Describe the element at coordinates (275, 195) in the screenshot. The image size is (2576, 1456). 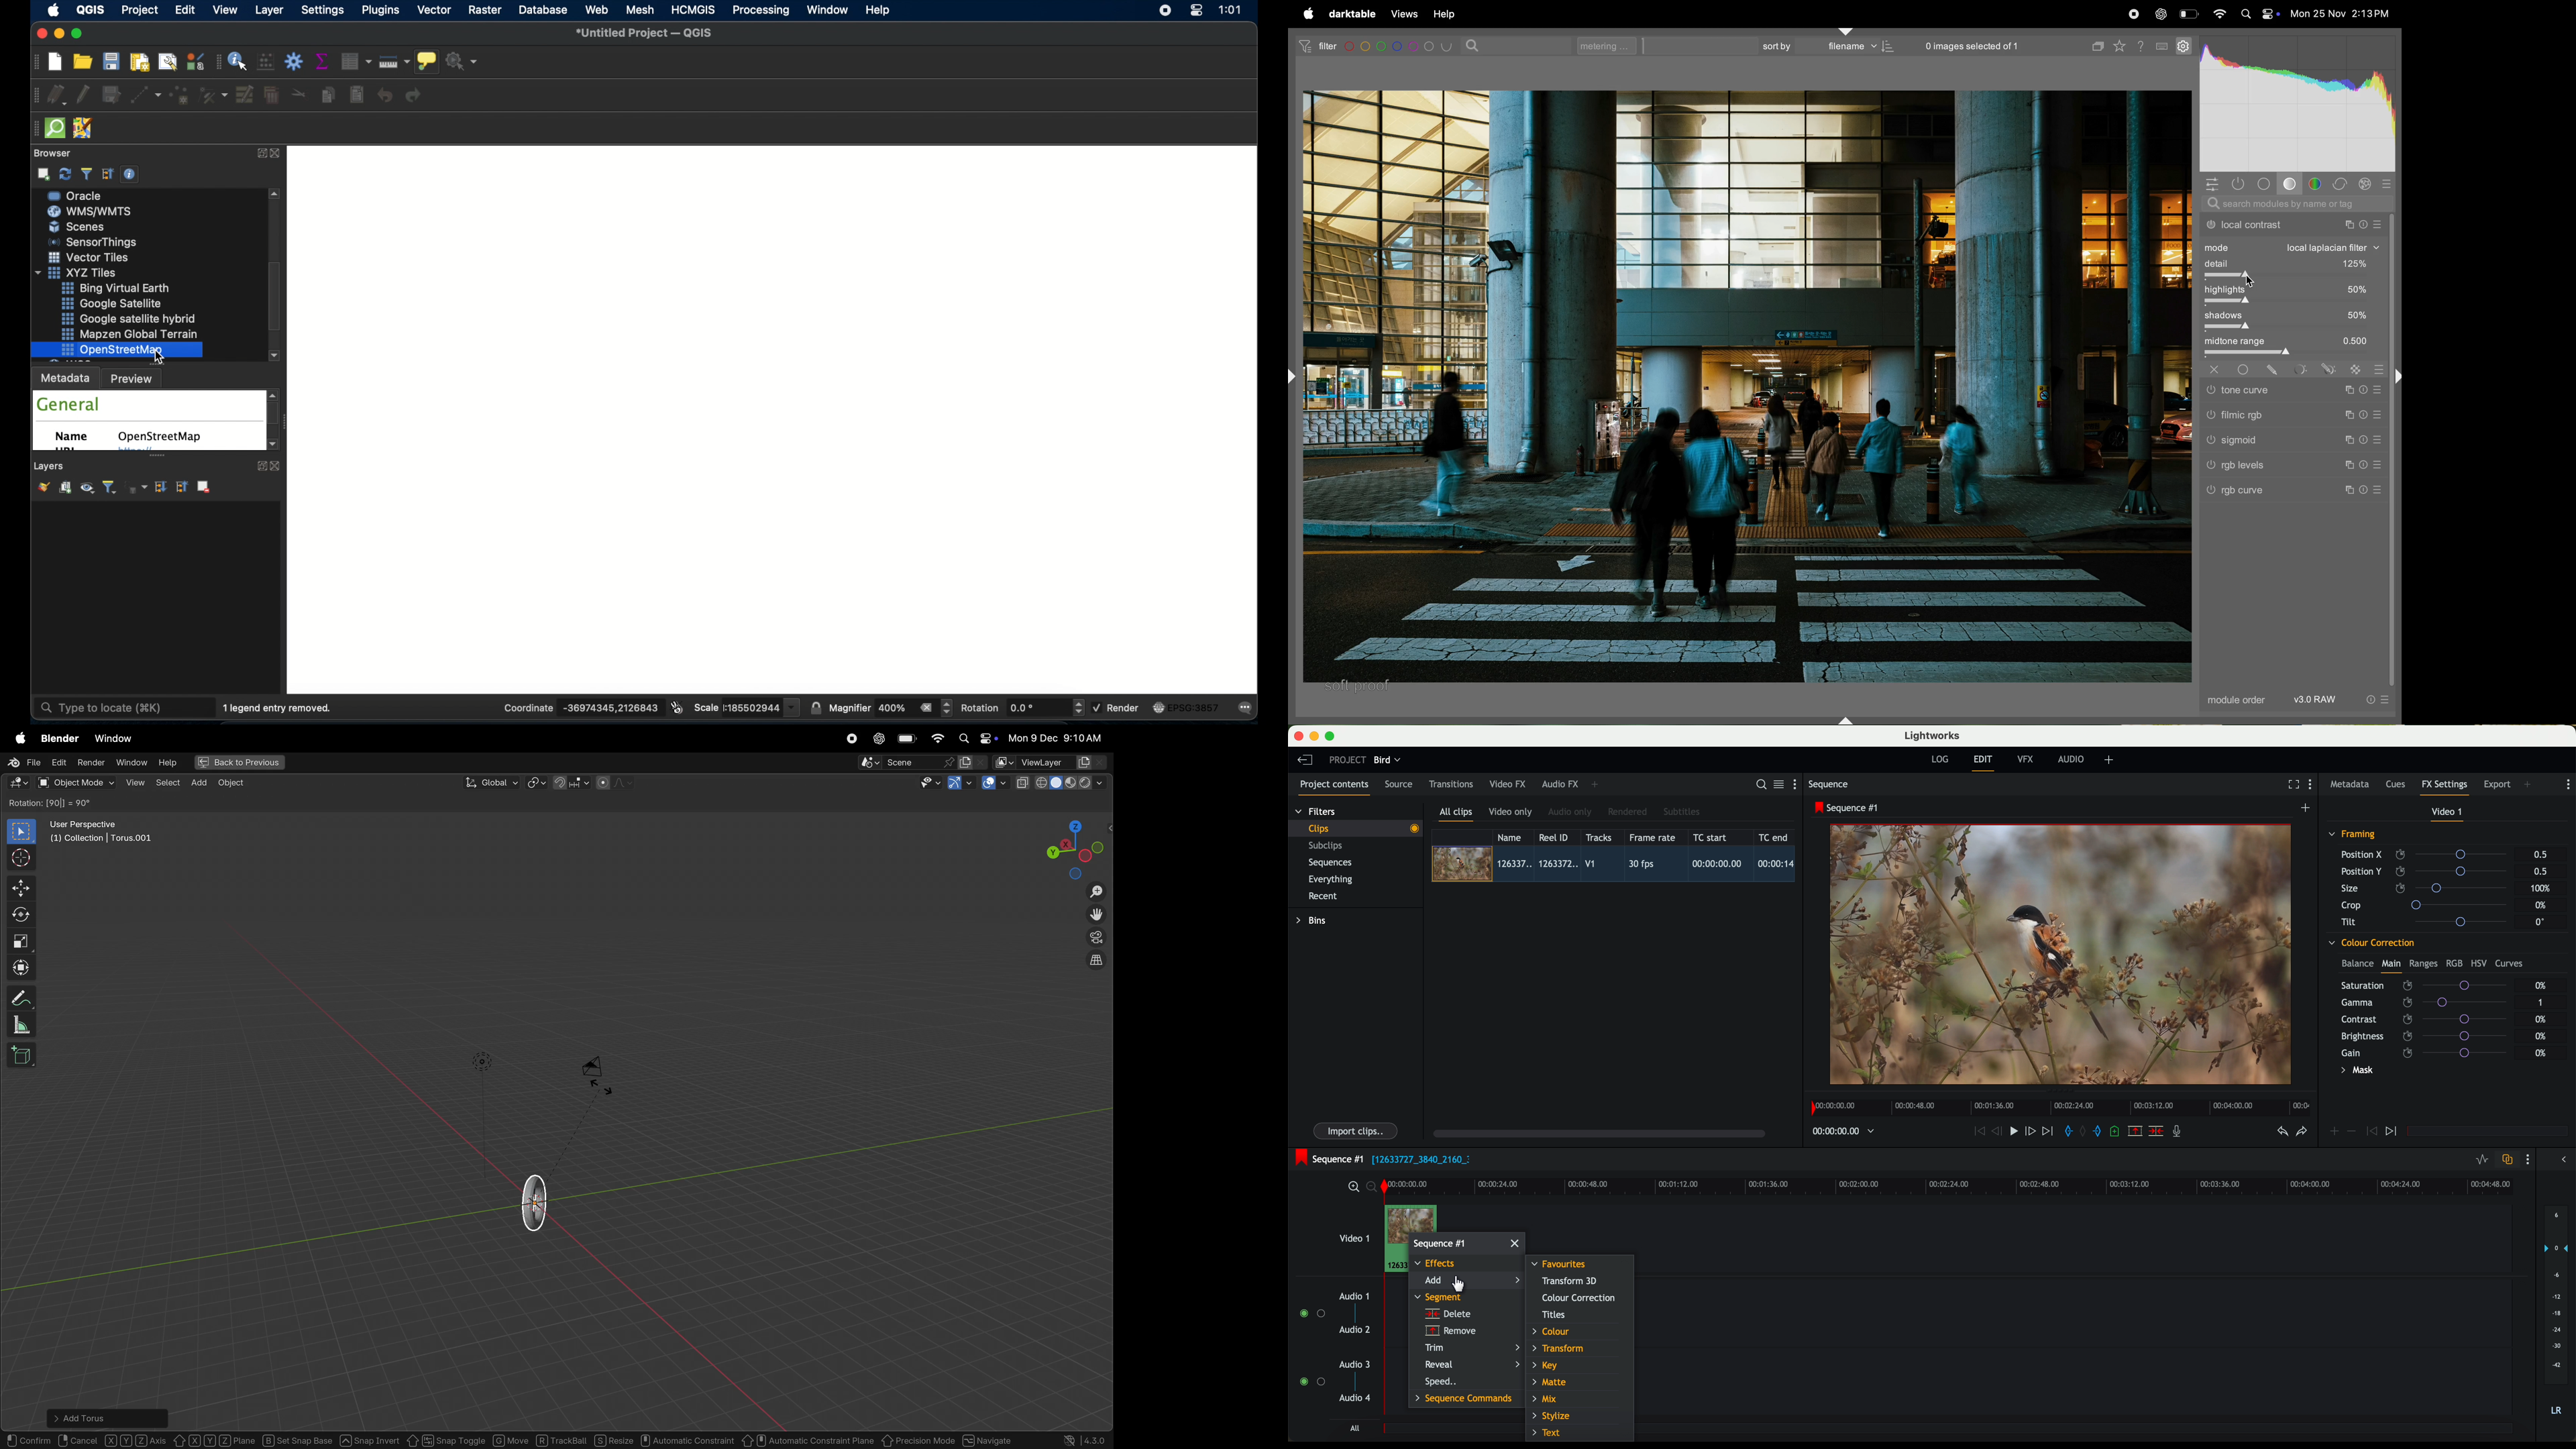
I see `scroll up arrow` at that location.